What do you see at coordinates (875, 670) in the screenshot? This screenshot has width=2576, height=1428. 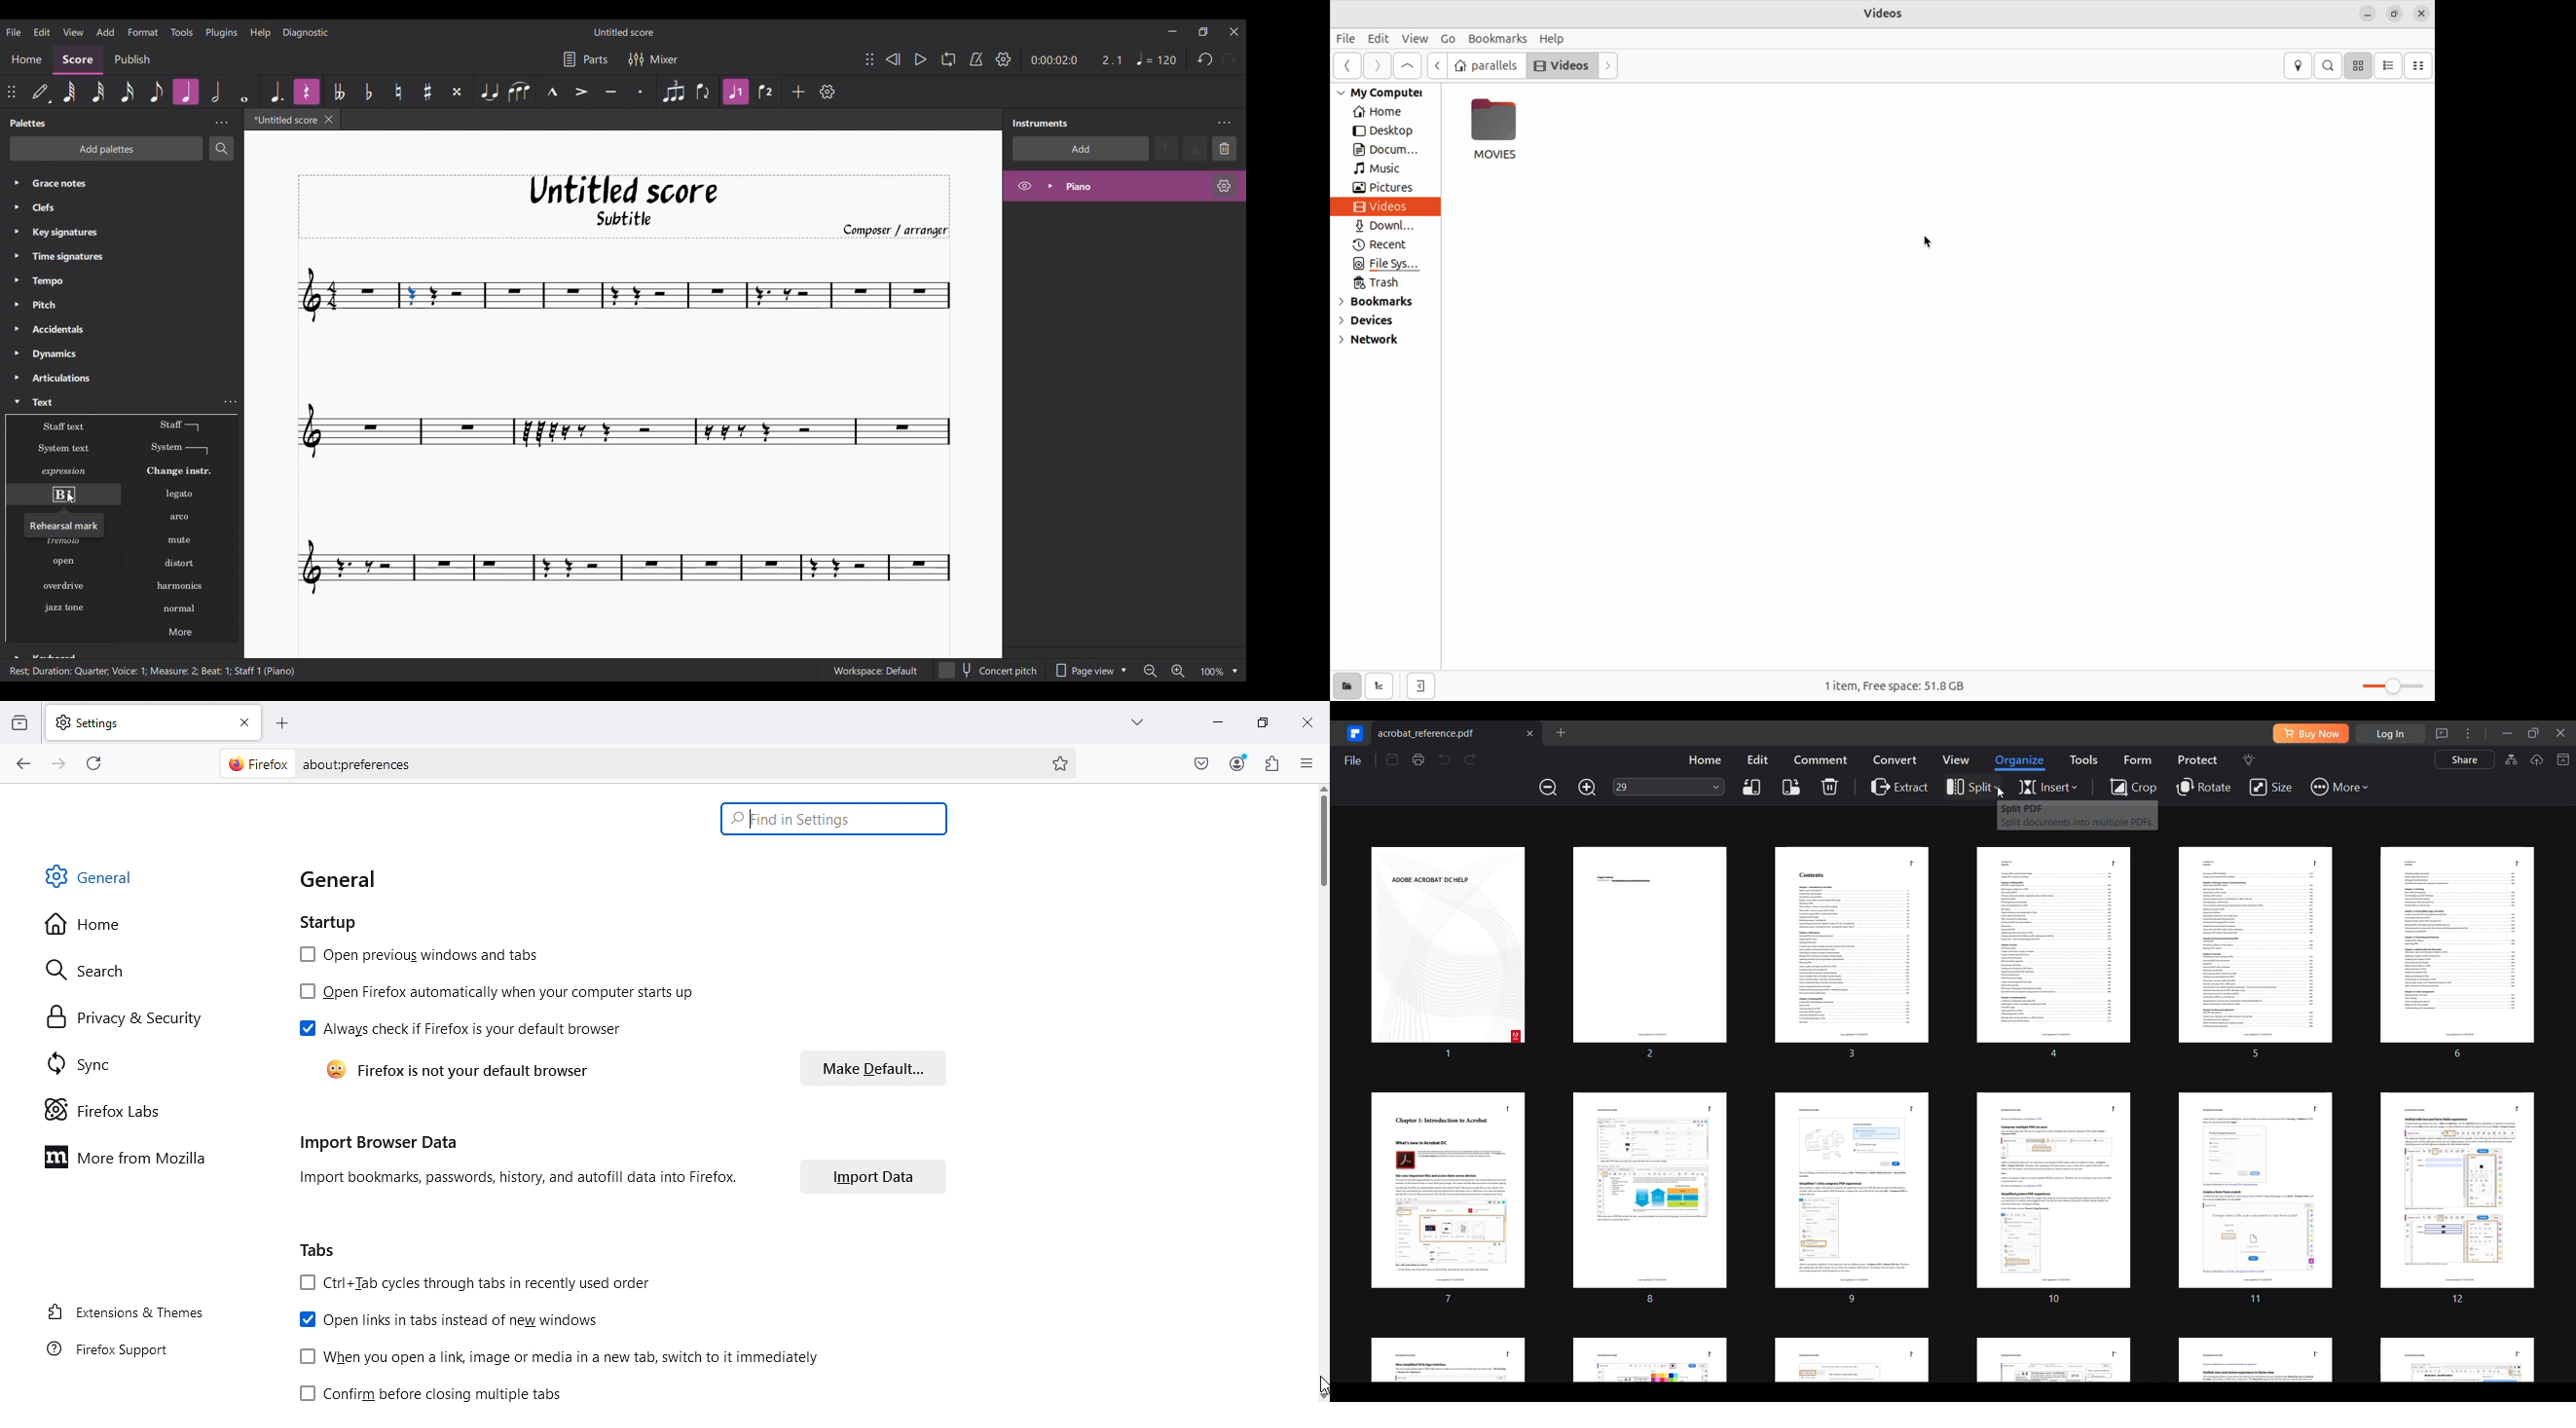 I see `Workspace: Default` at bounding box center [875, 670].